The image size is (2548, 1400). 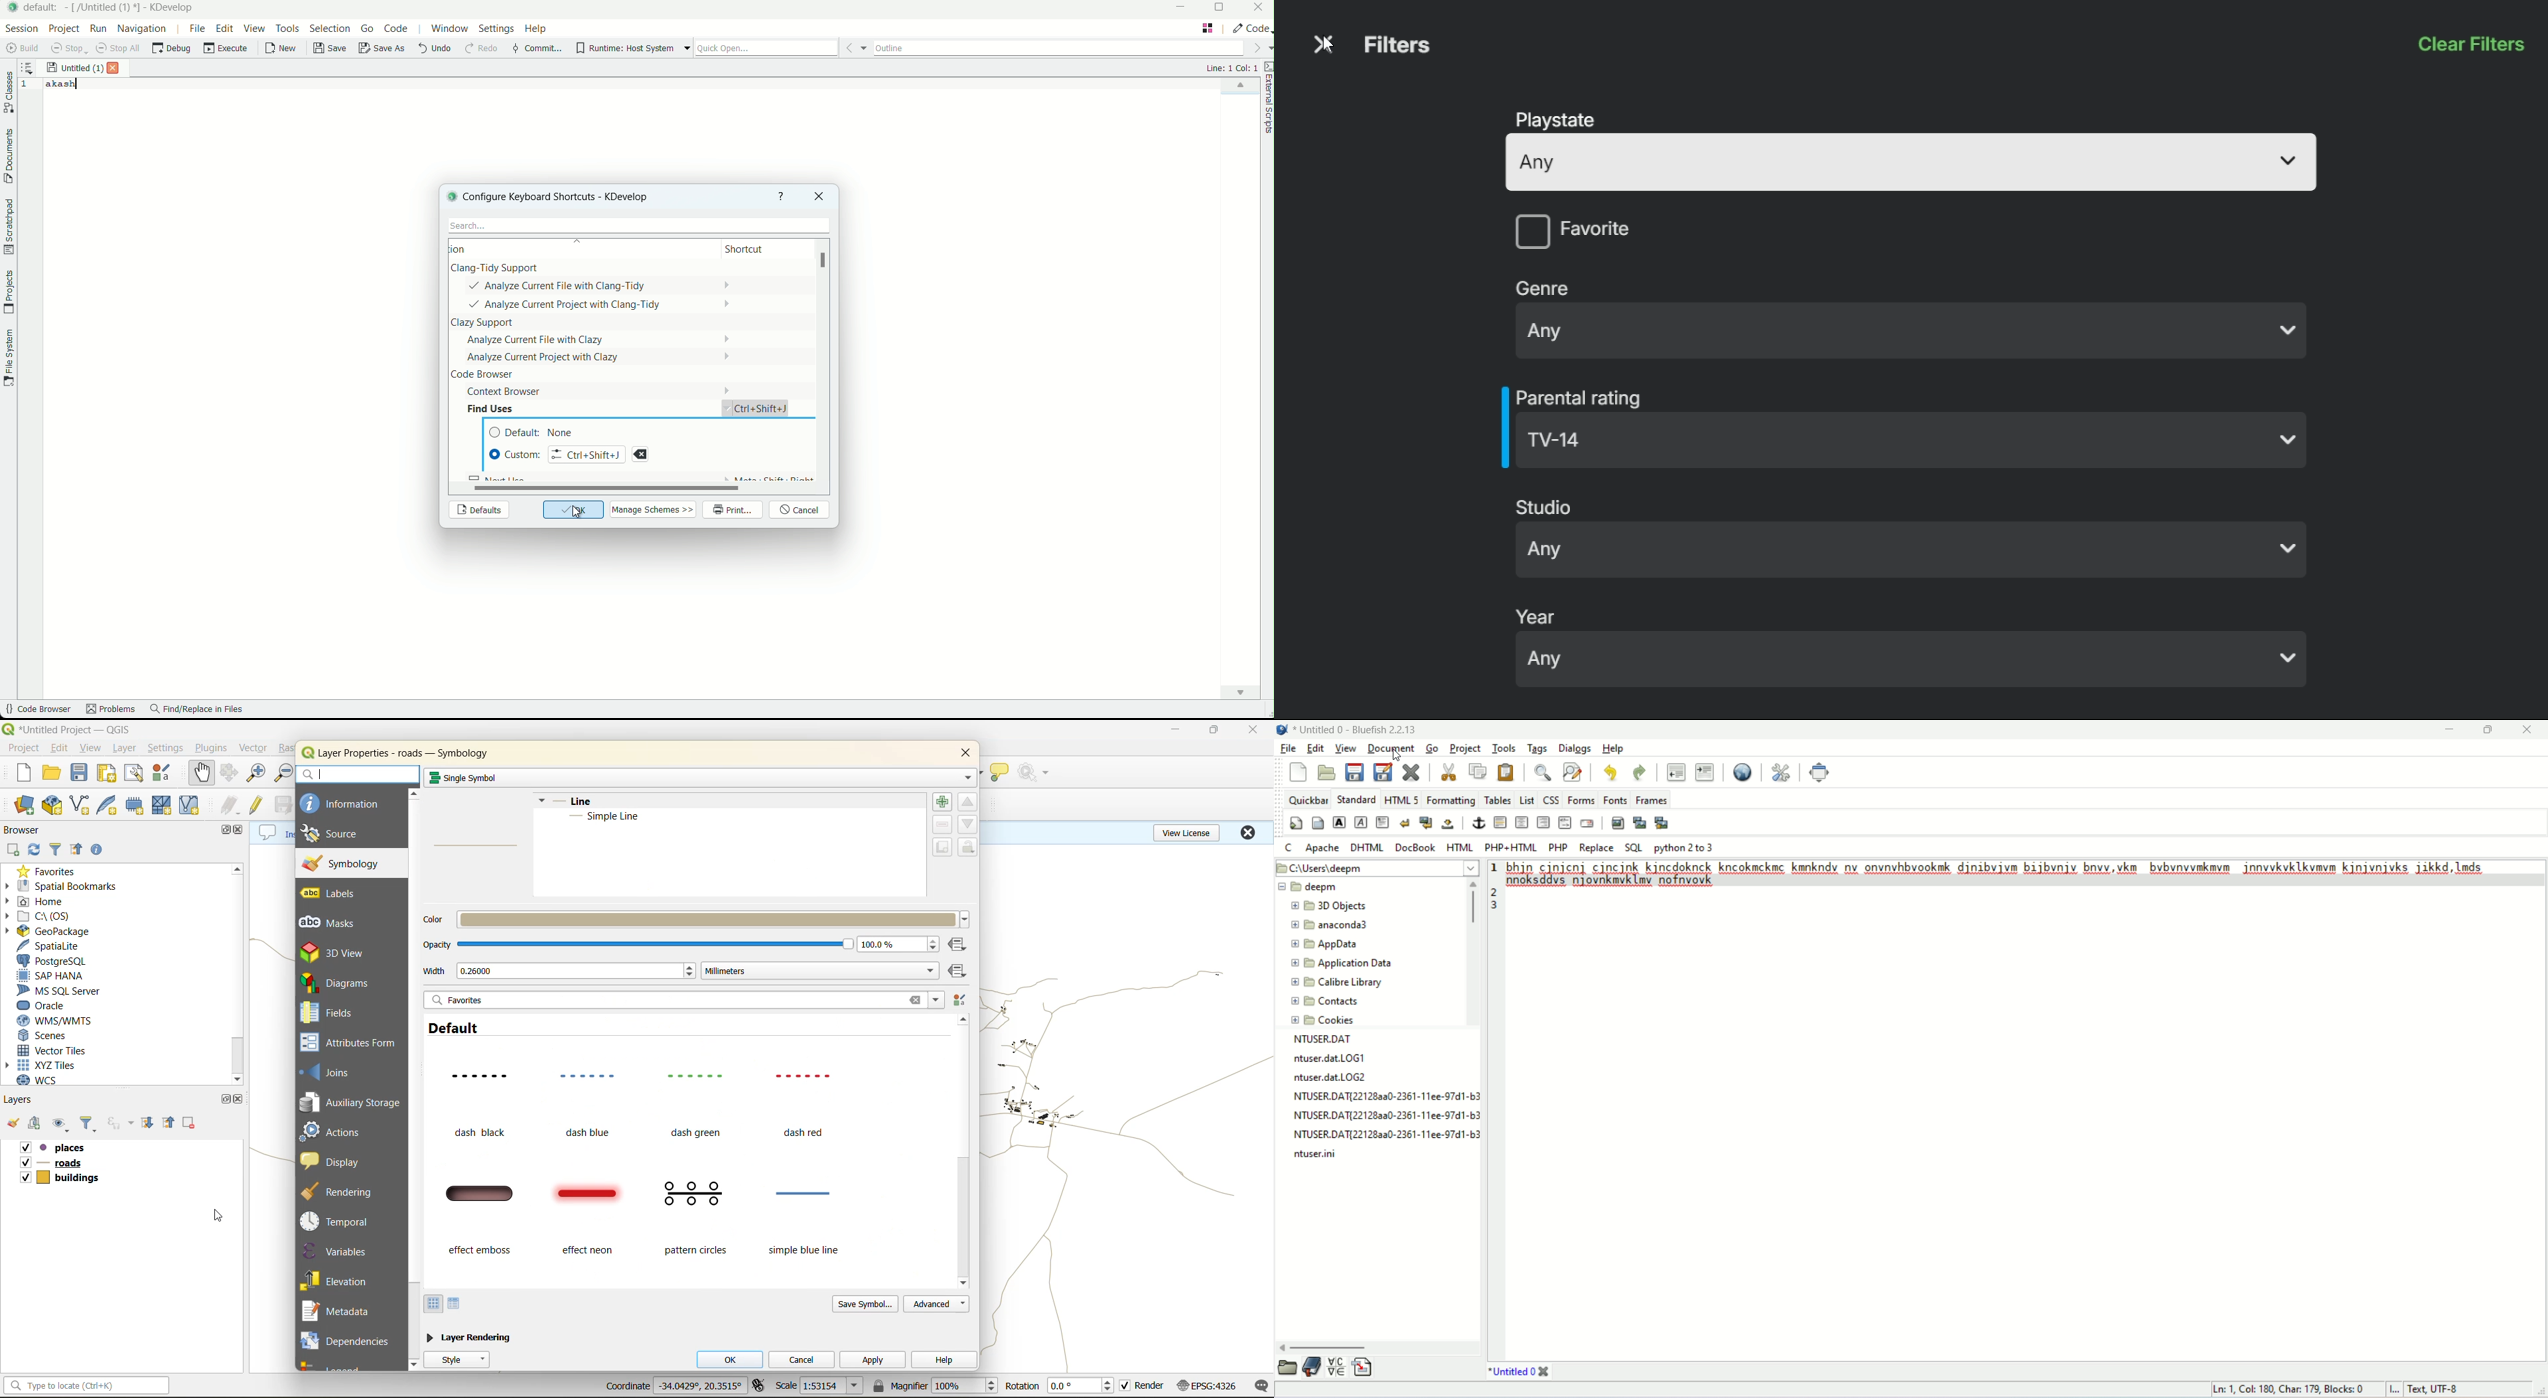 I want to click on PHP, so click(x=1559, y=846).